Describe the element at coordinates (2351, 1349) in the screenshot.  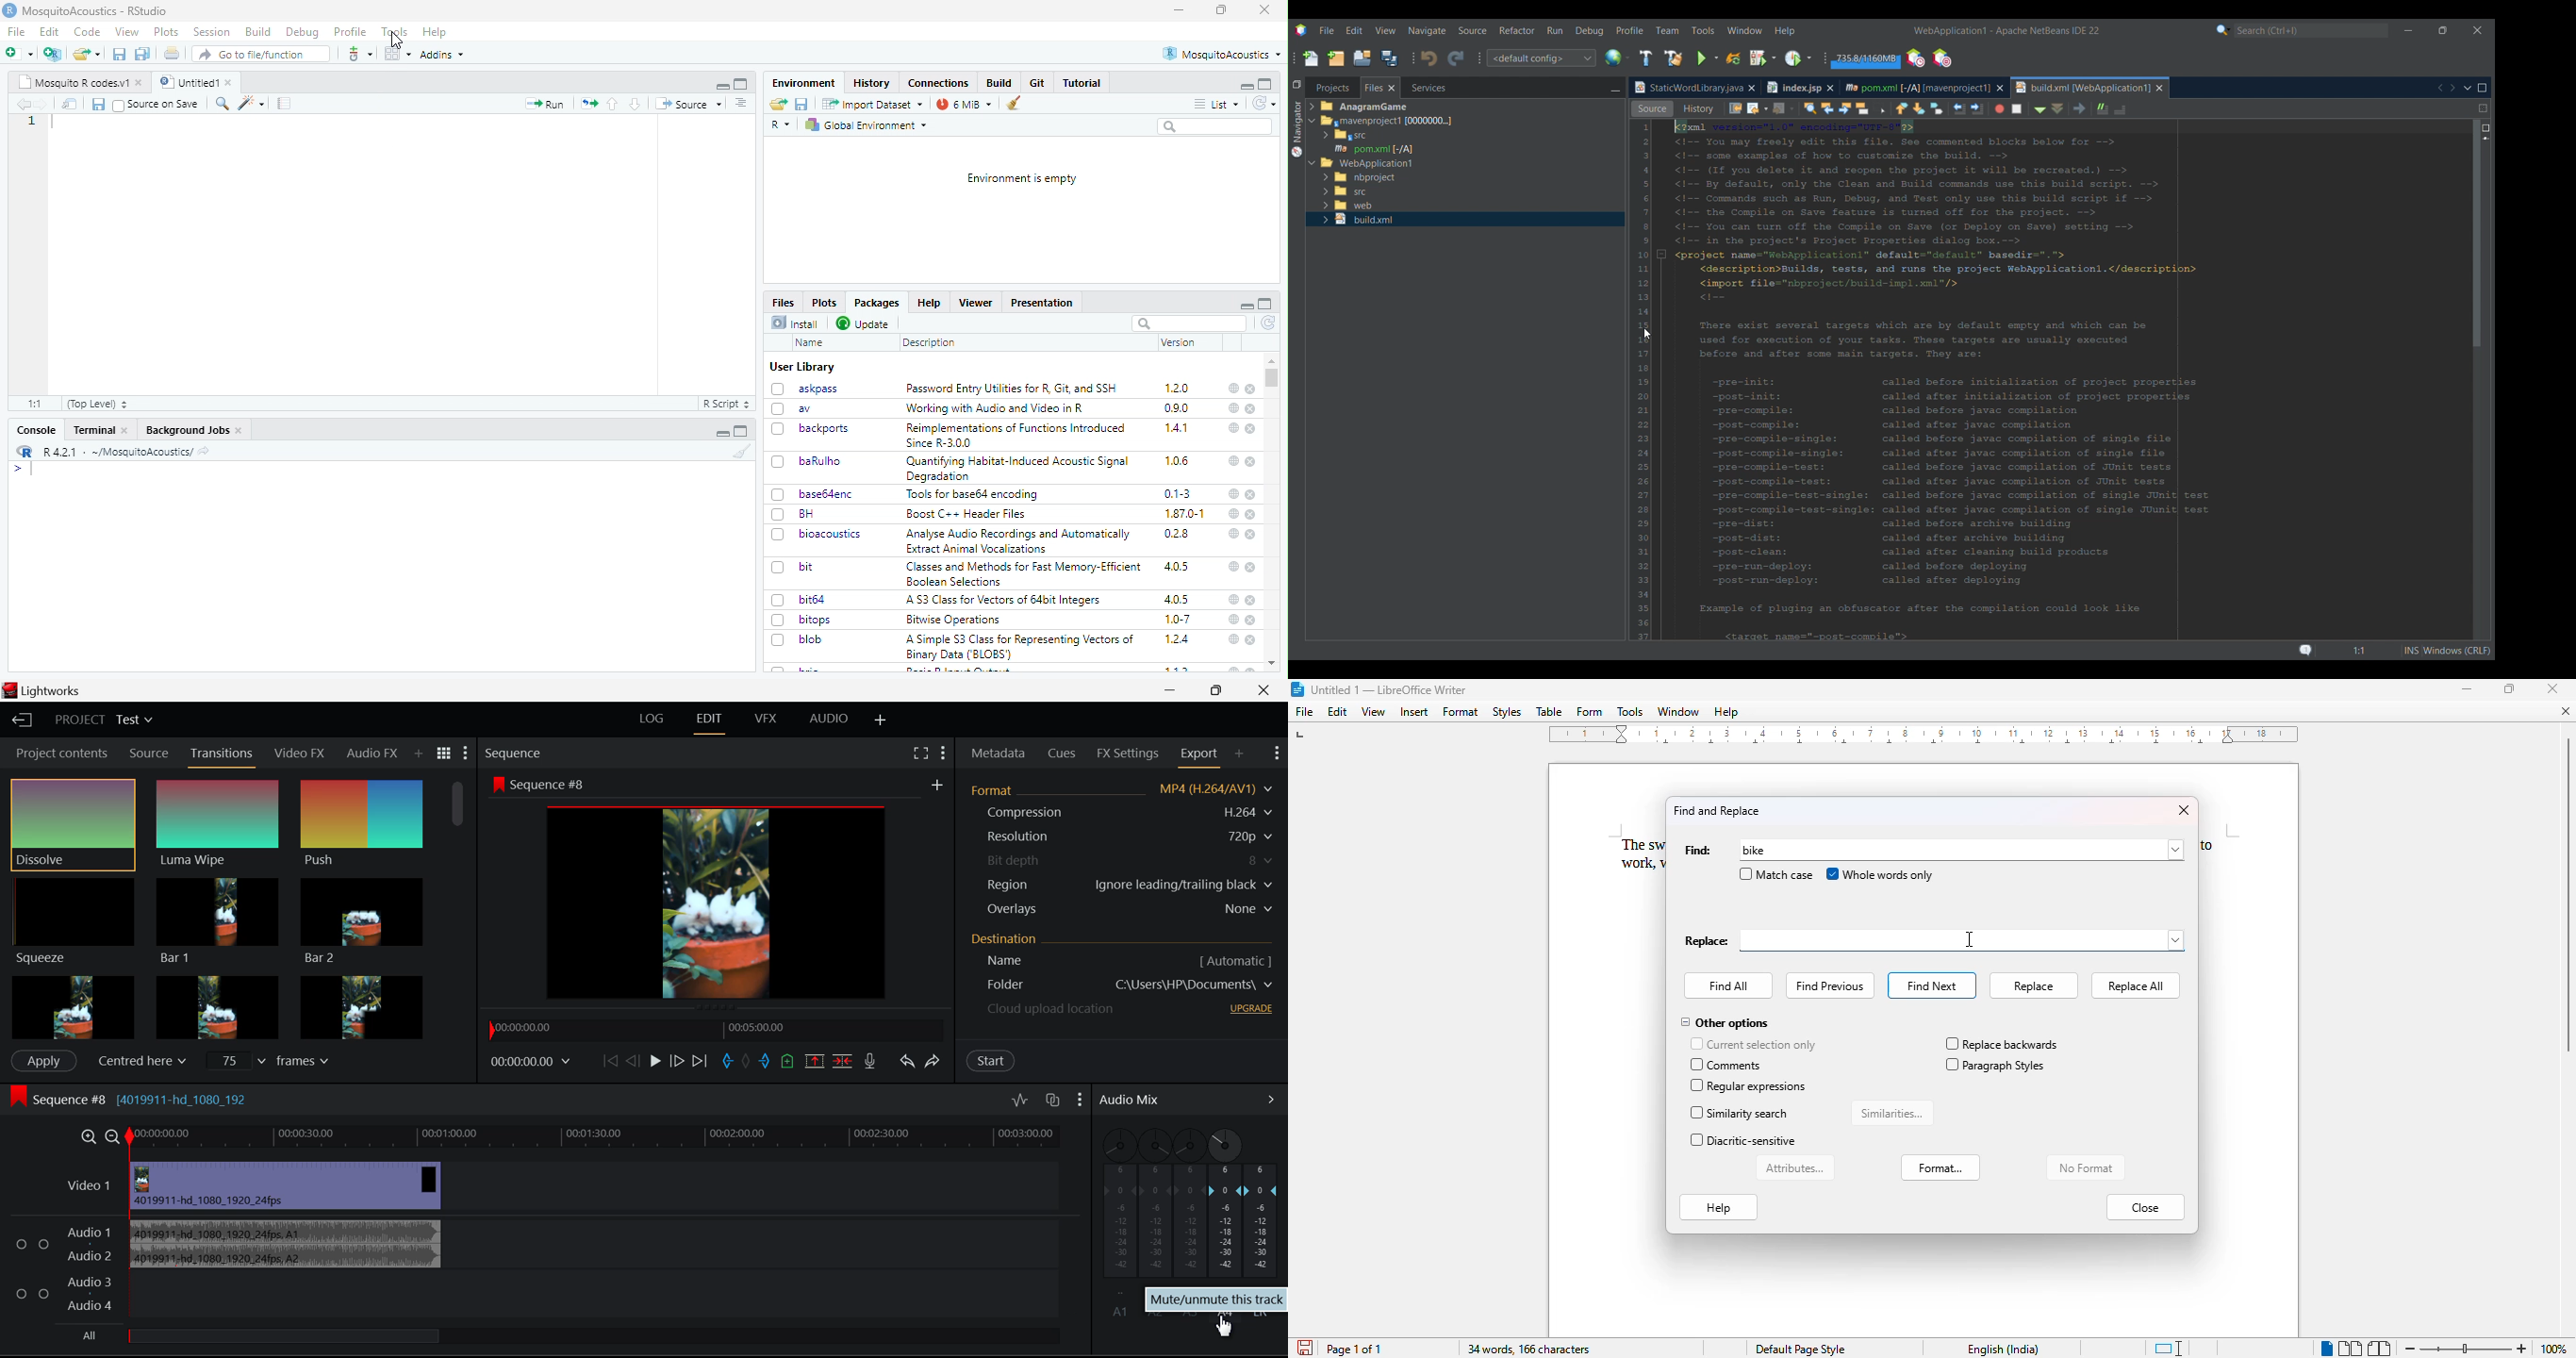
I see `multi-page view` at that location.